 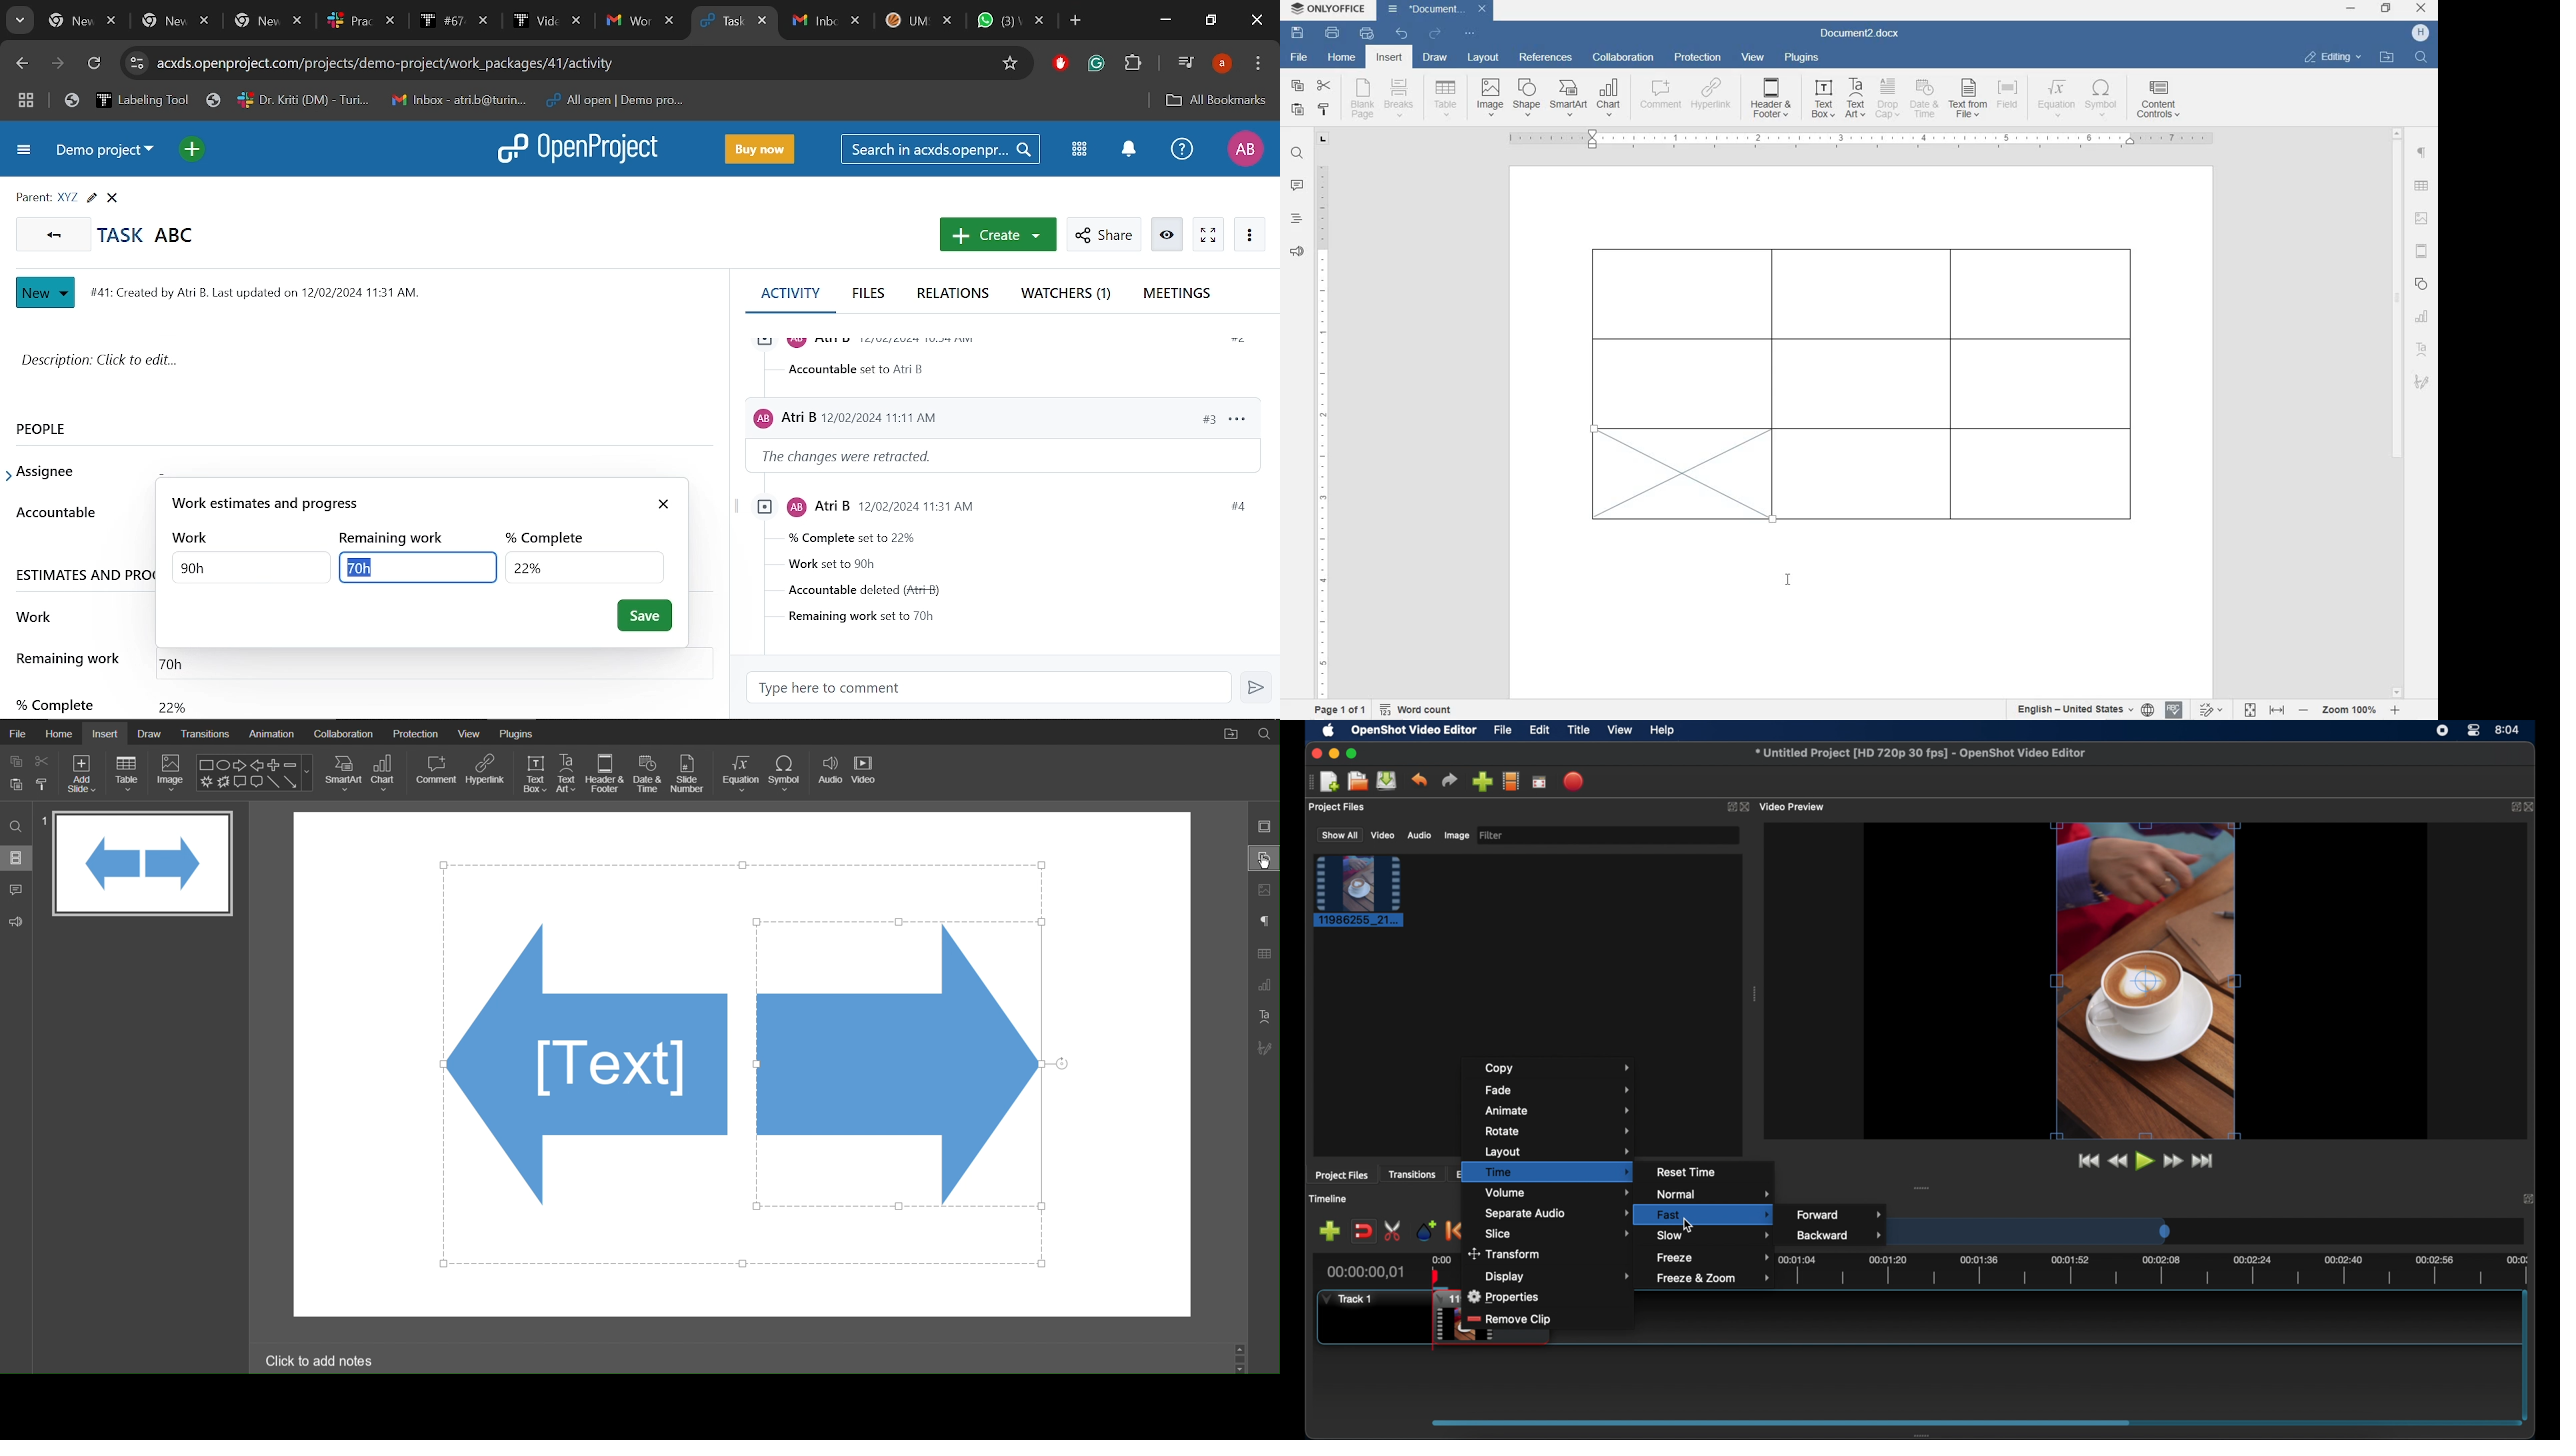 I want to click on paste options, so click(x=43, y=786).